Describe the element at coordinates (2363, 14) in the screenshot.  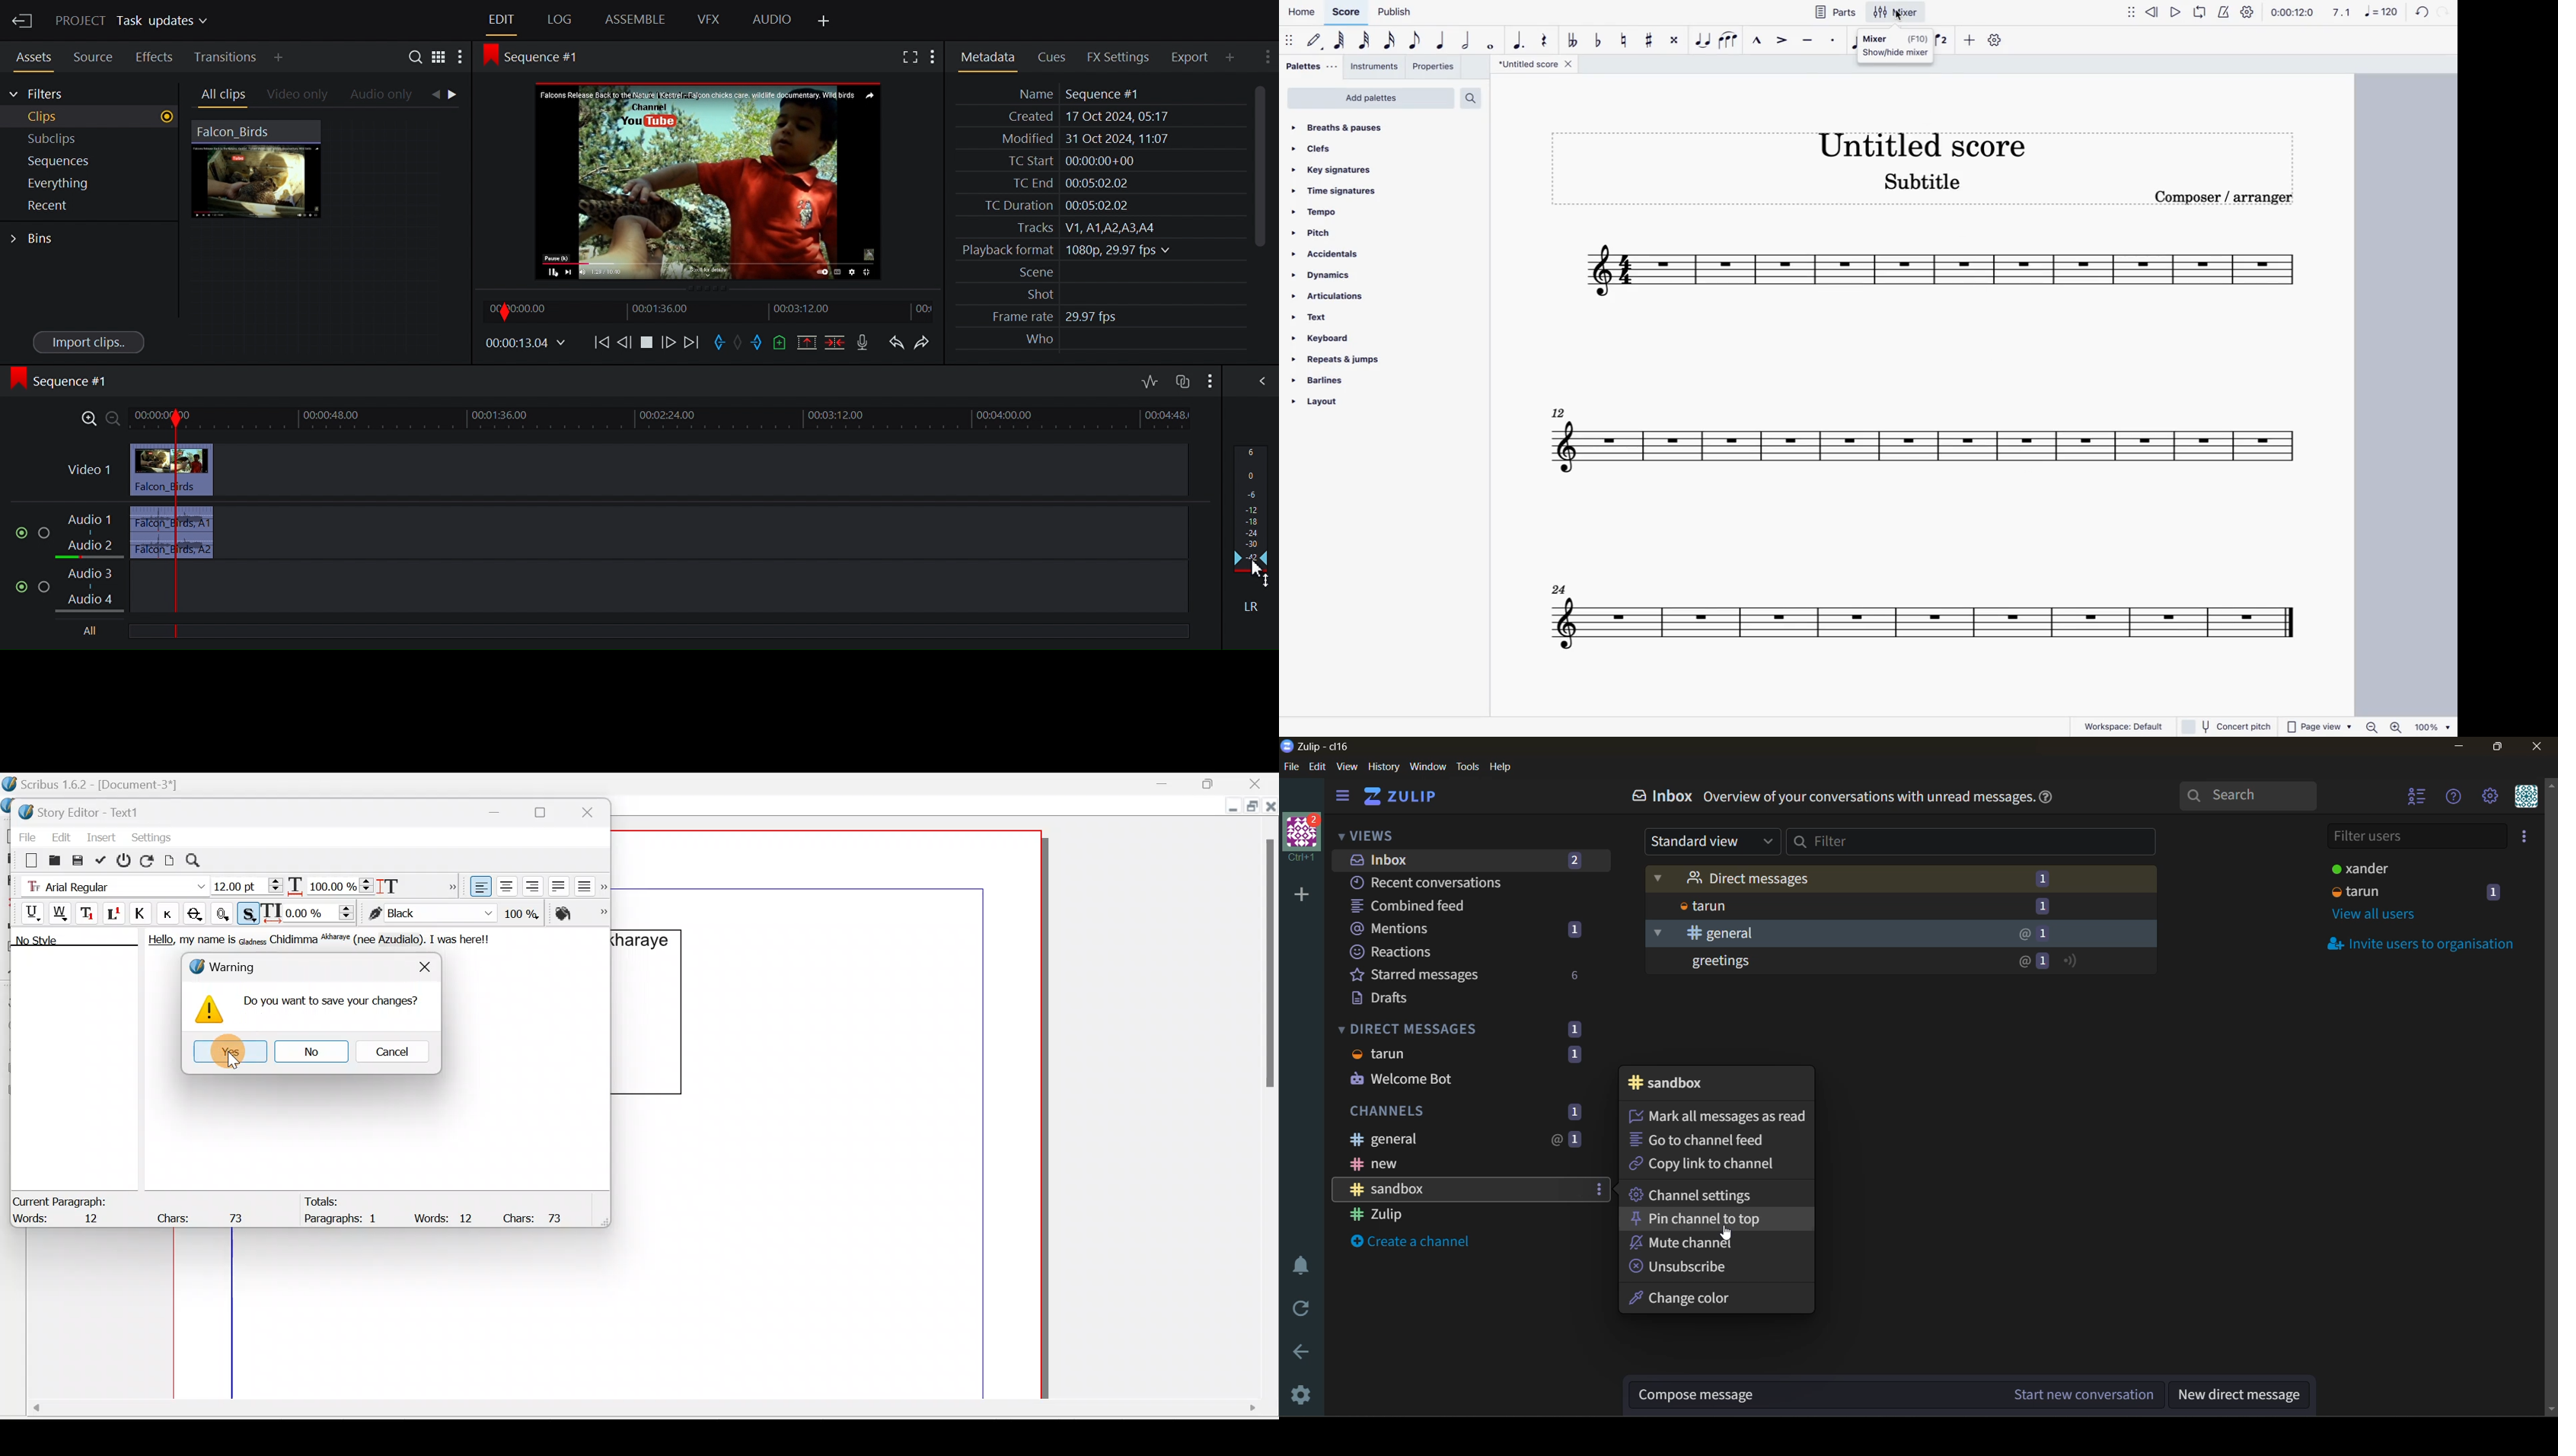
I see `scale` at that location.